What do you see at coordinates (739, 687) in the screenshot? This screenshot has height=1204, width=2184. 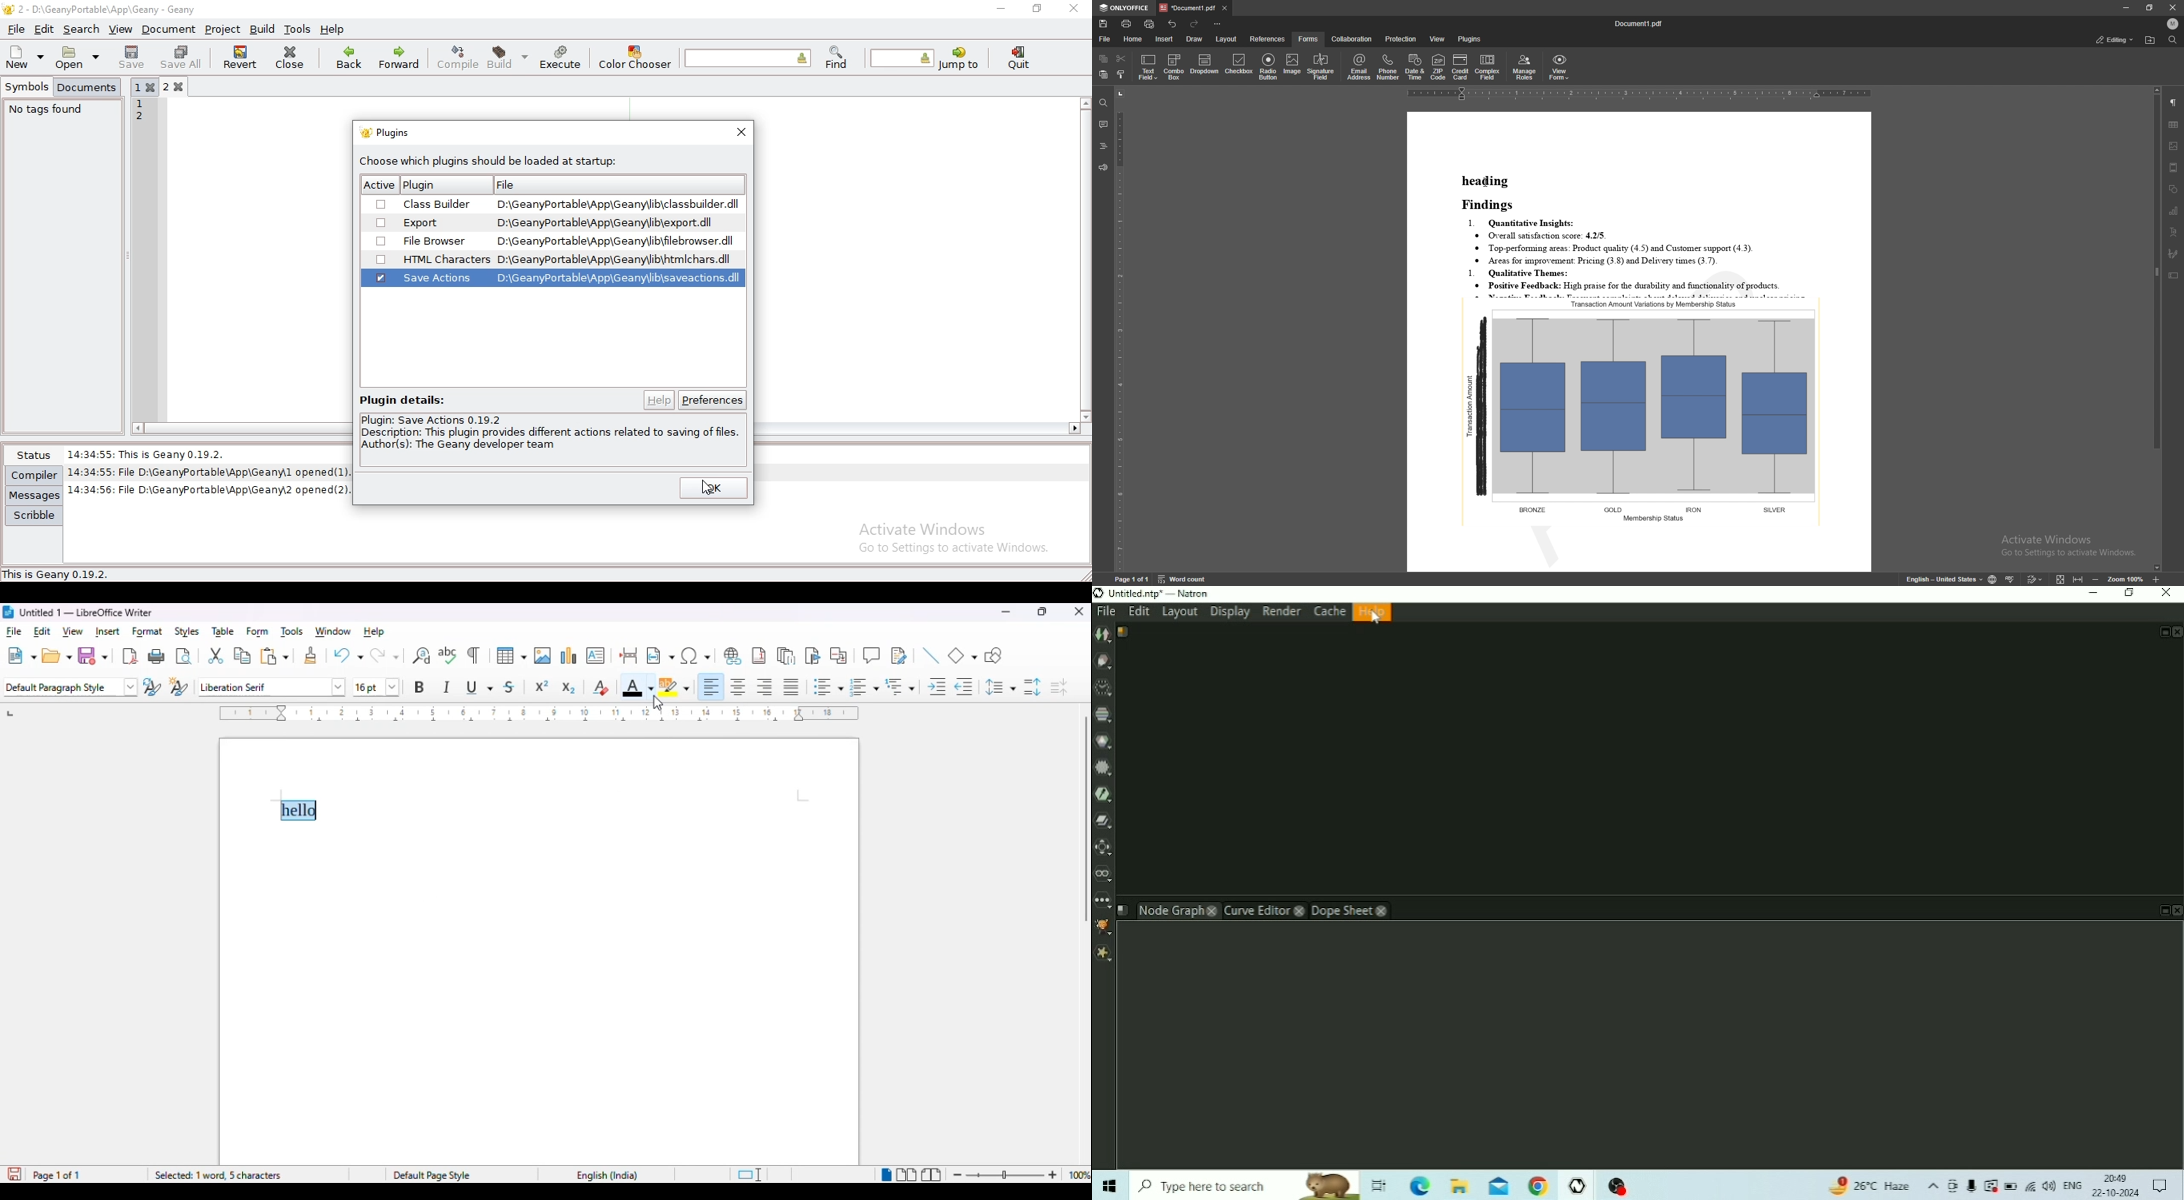 I see `align center` at bounding box center [739, 687].